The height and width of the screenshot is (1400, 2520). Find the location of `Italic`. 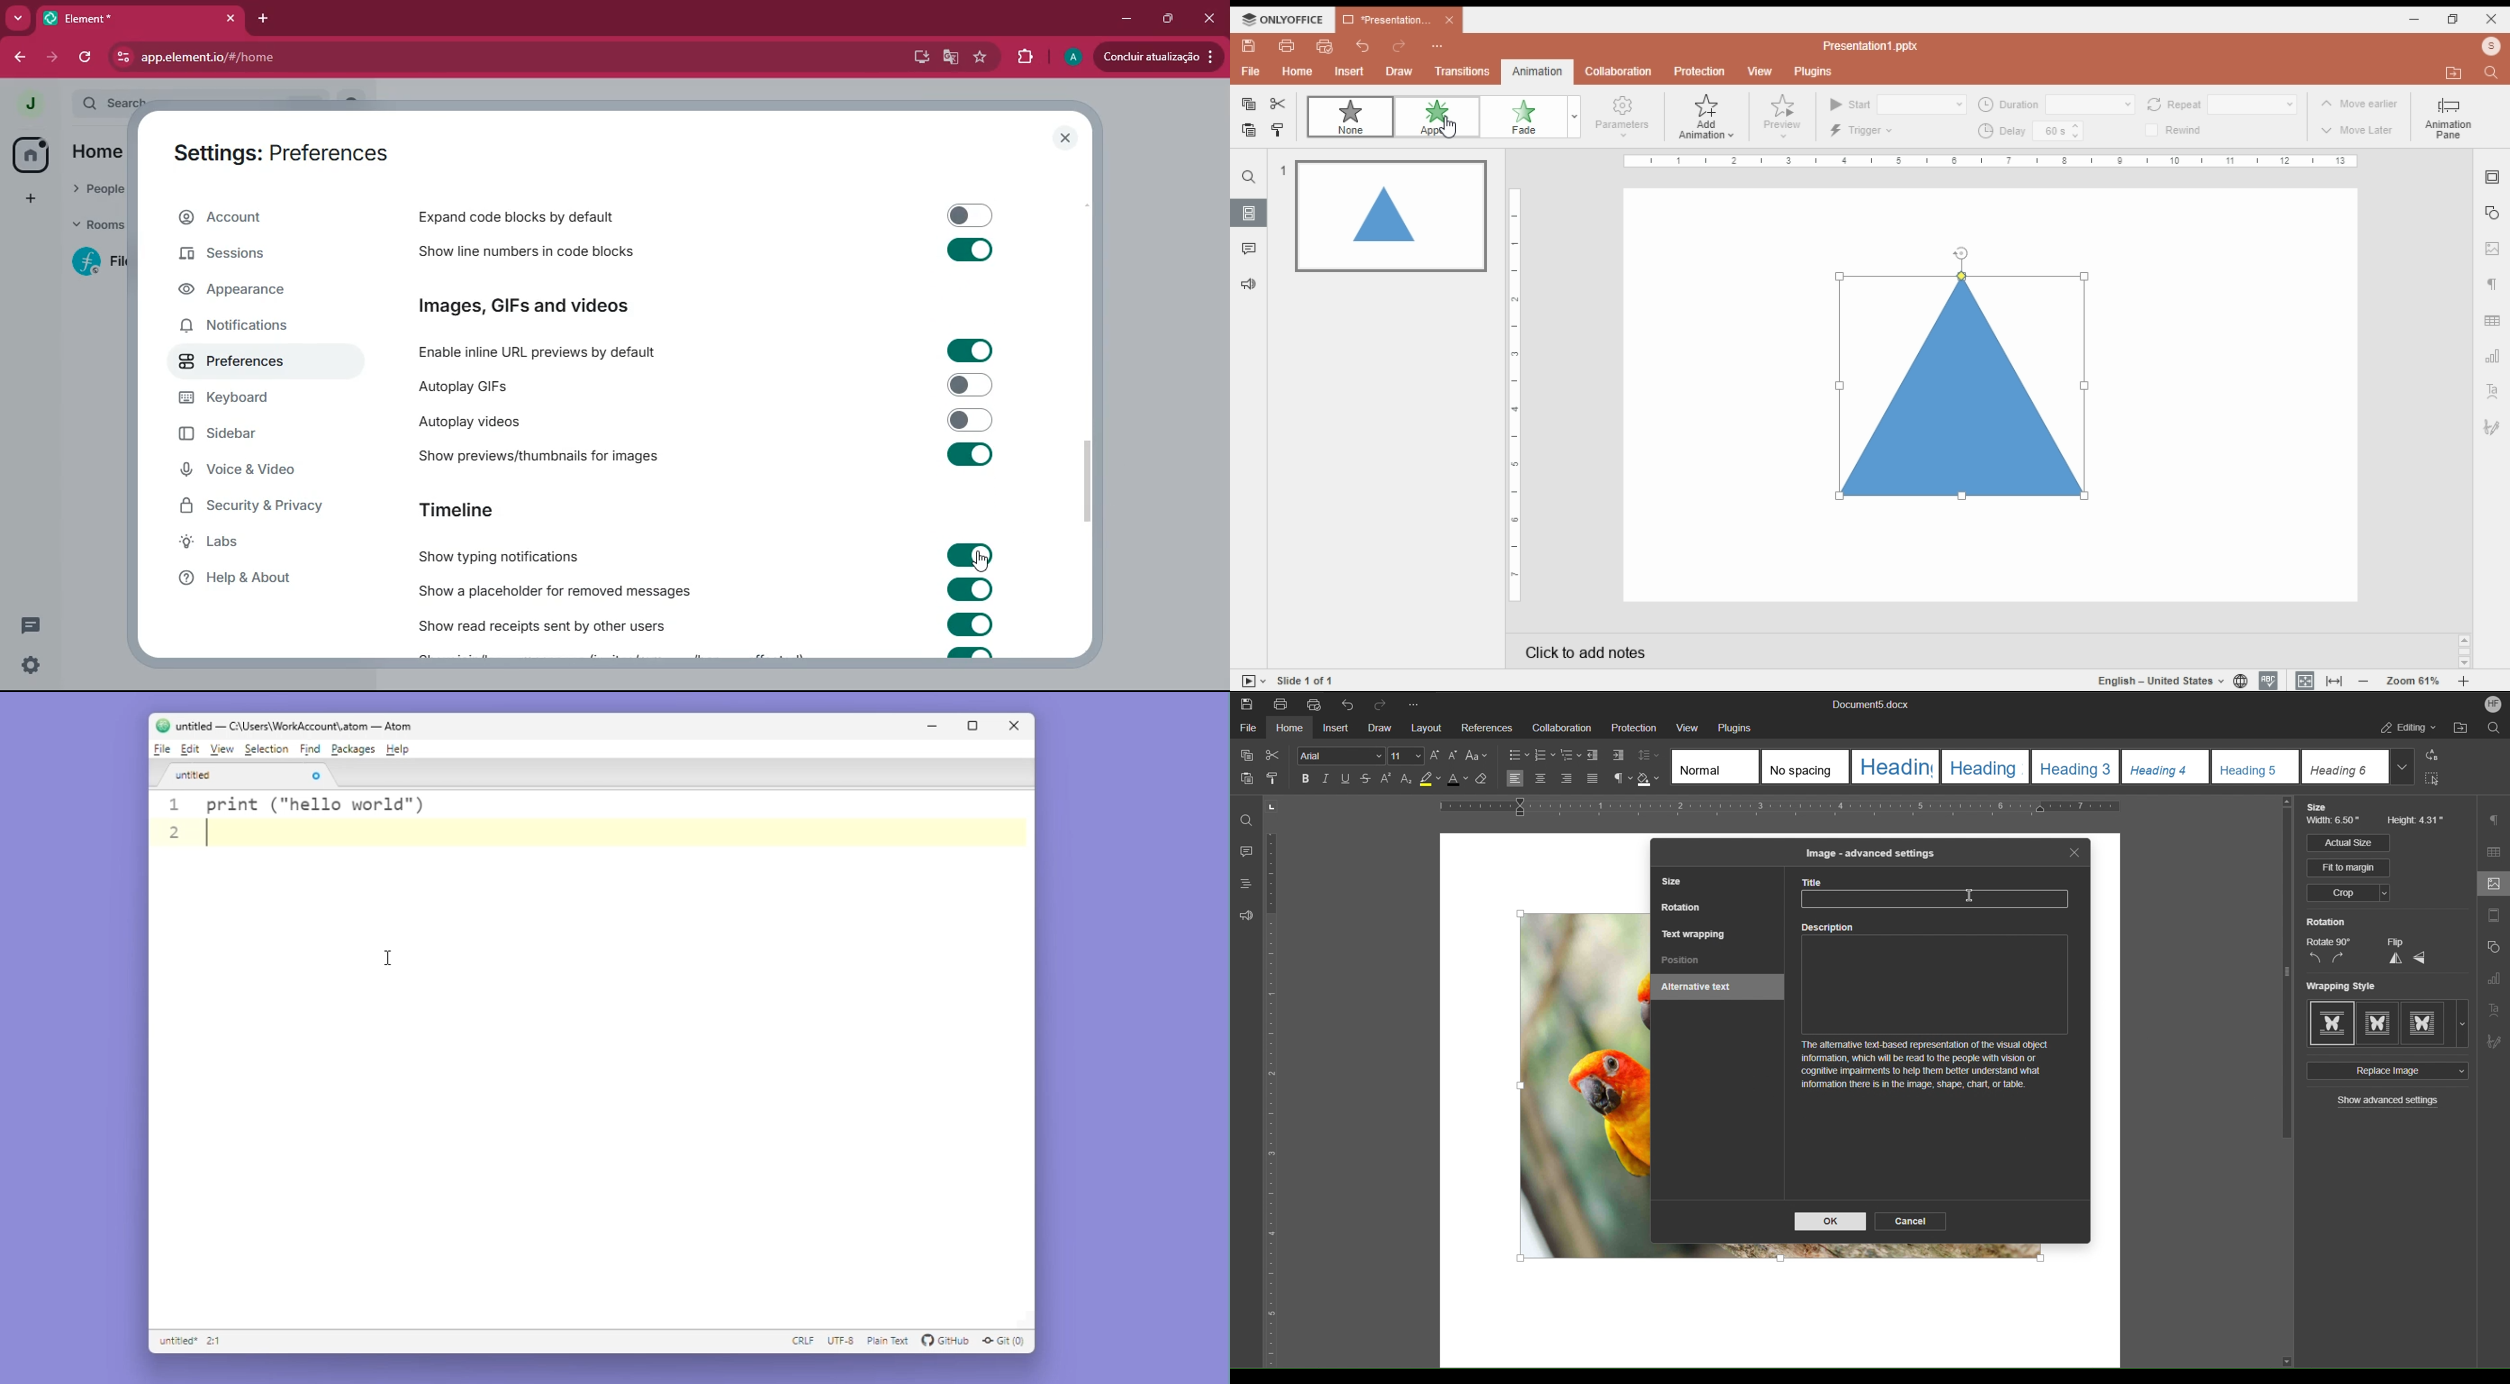

Italic is located at coordinates (1325, 779).